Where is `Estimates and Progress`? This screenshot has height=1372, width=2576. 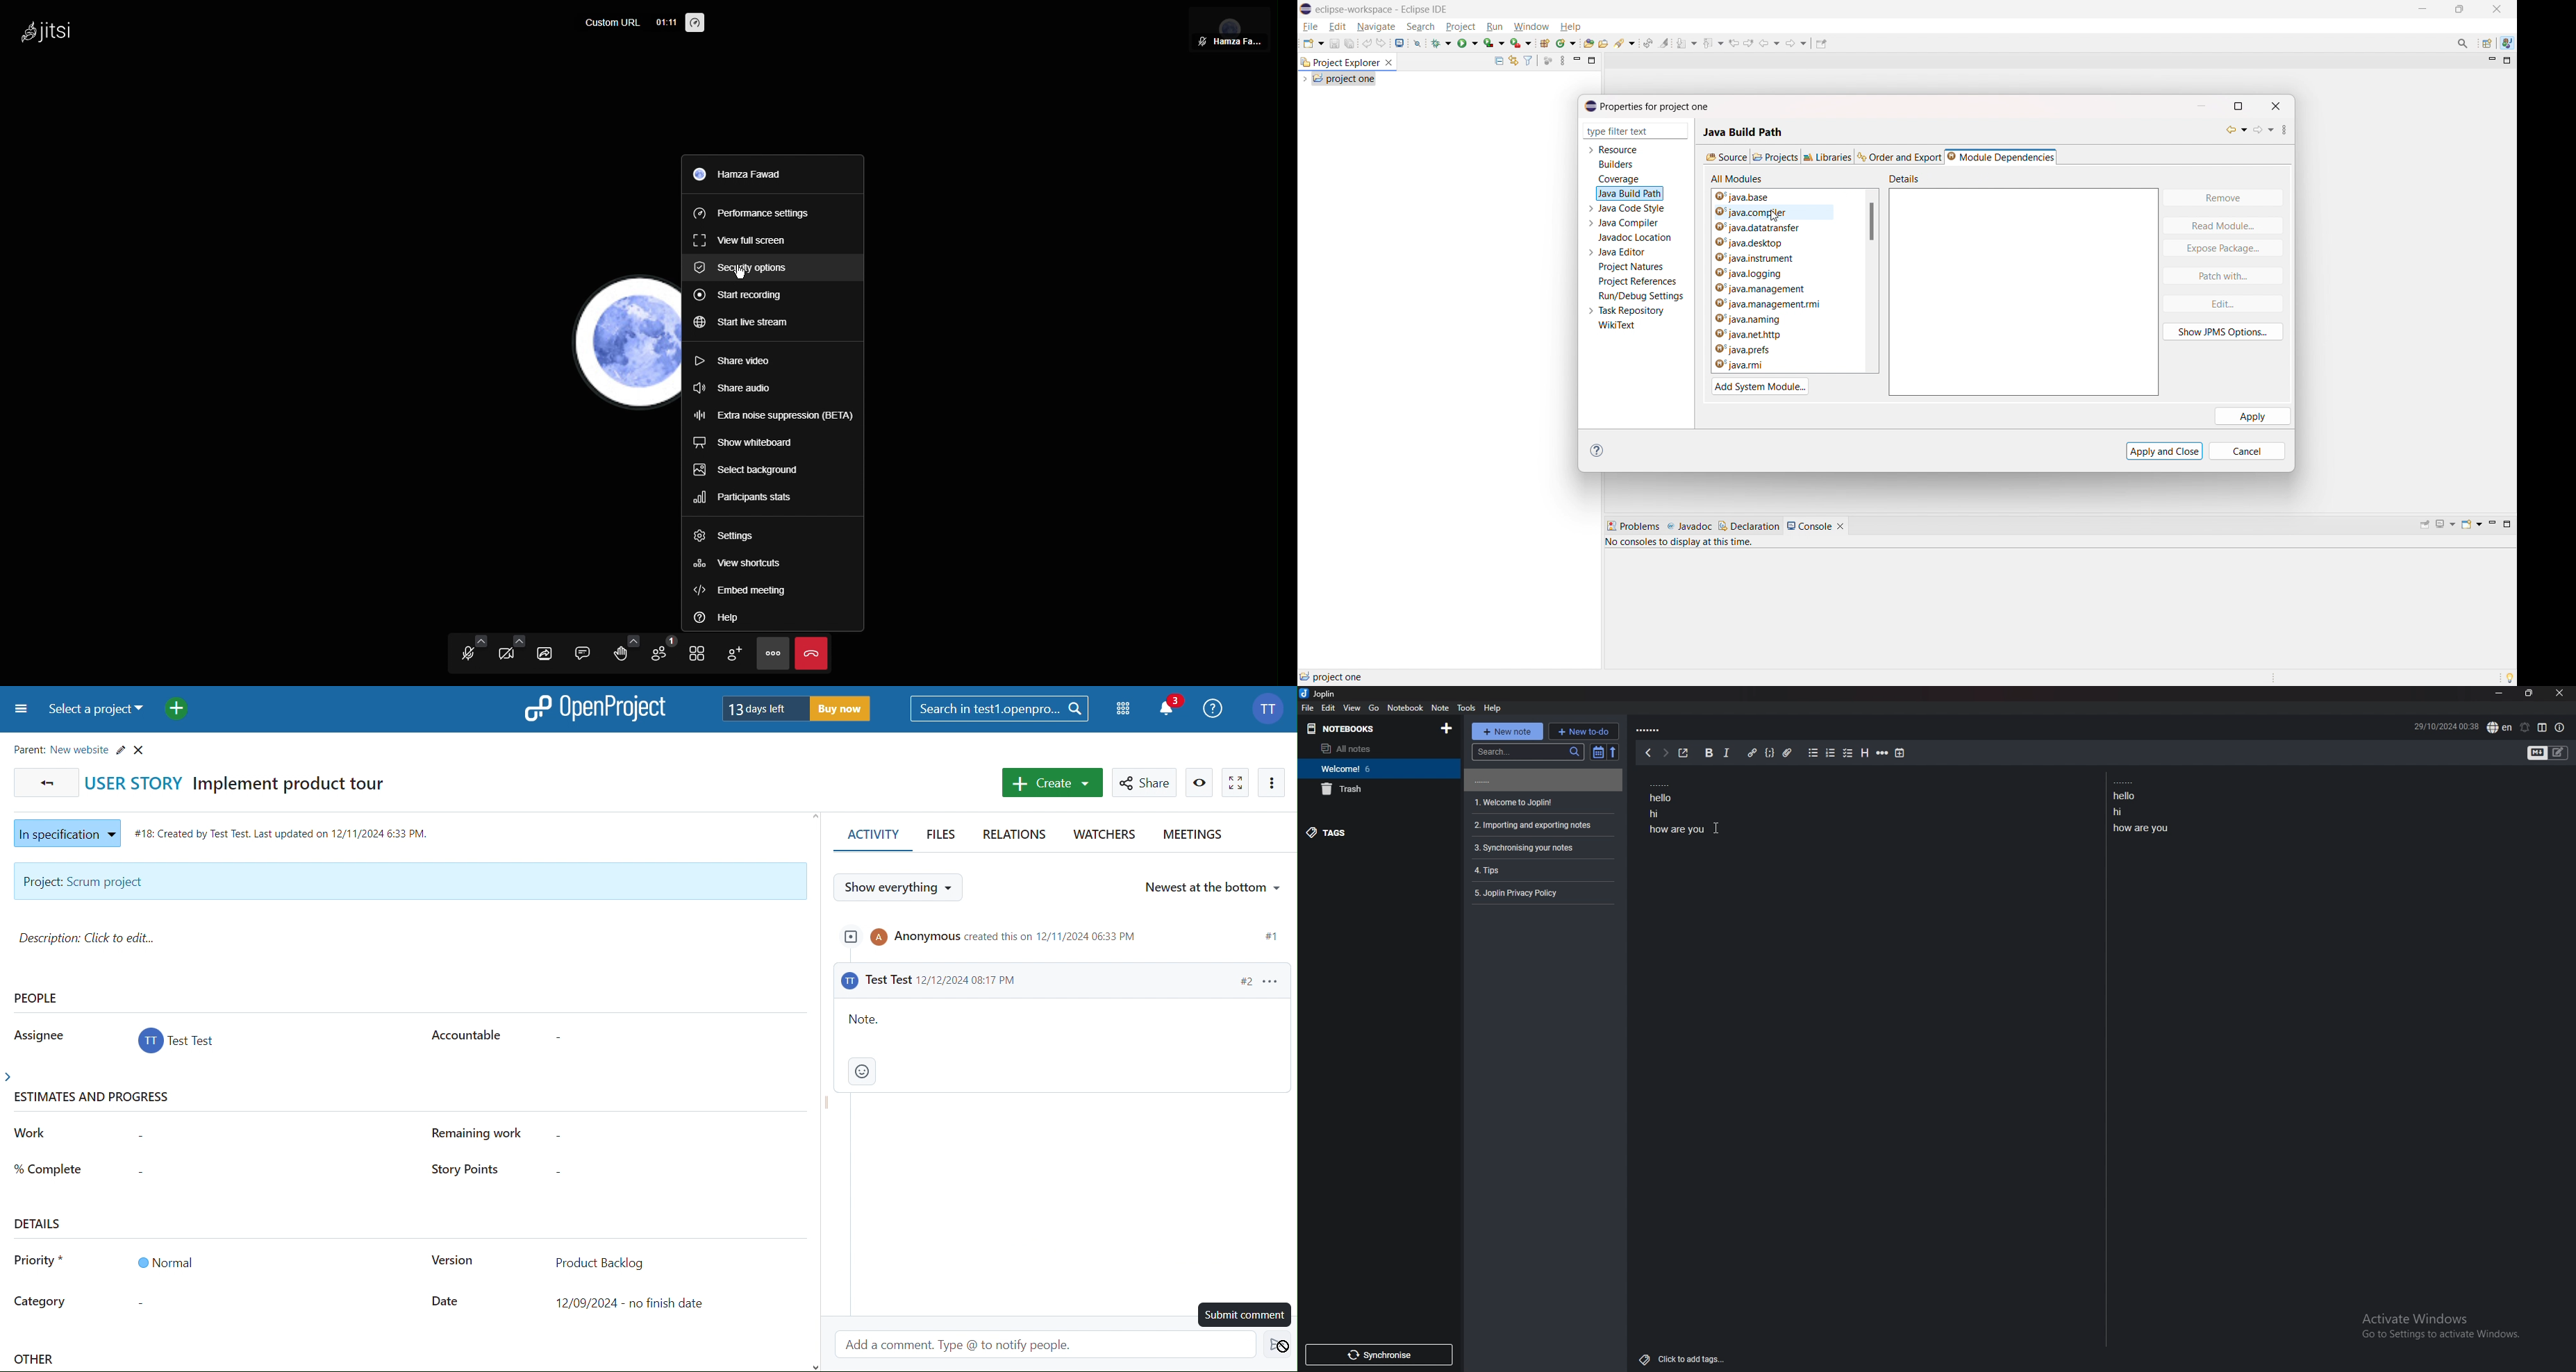
Estimates and Progress is located at coordinates (96, 1098).